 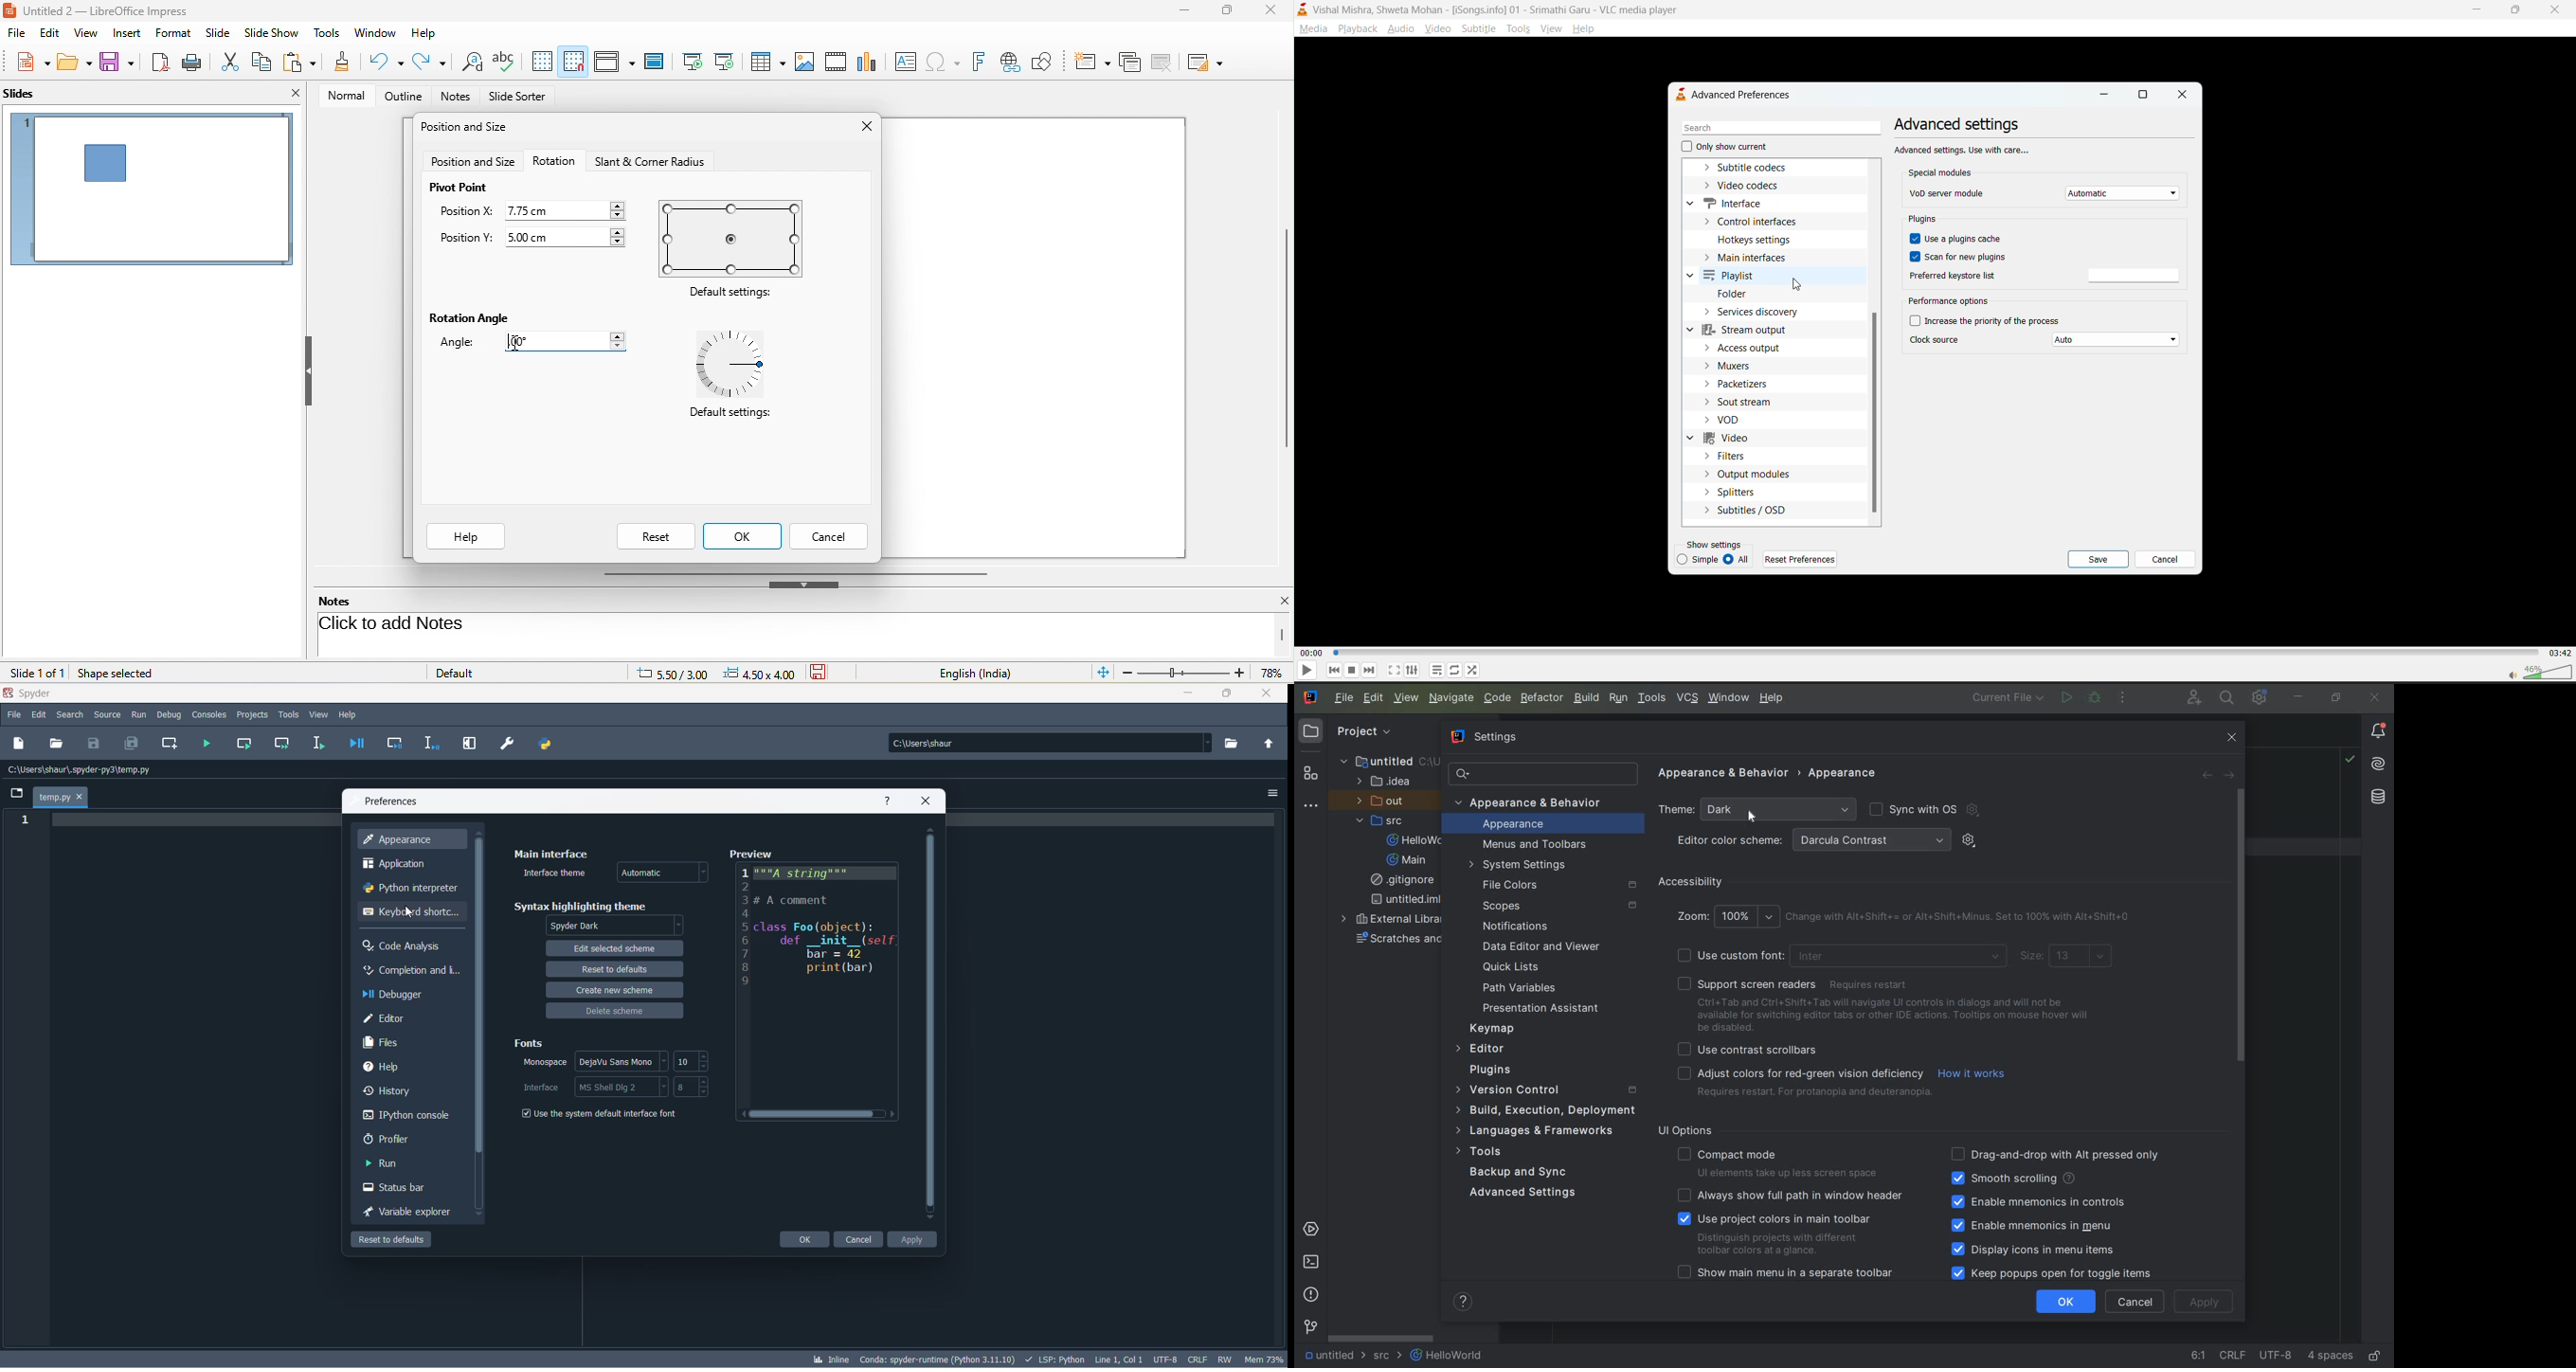 What do you see at coordinates (1987, 322) in the screenshot?
I see `increase the priority of the process` at bounding box center [1987, 322].